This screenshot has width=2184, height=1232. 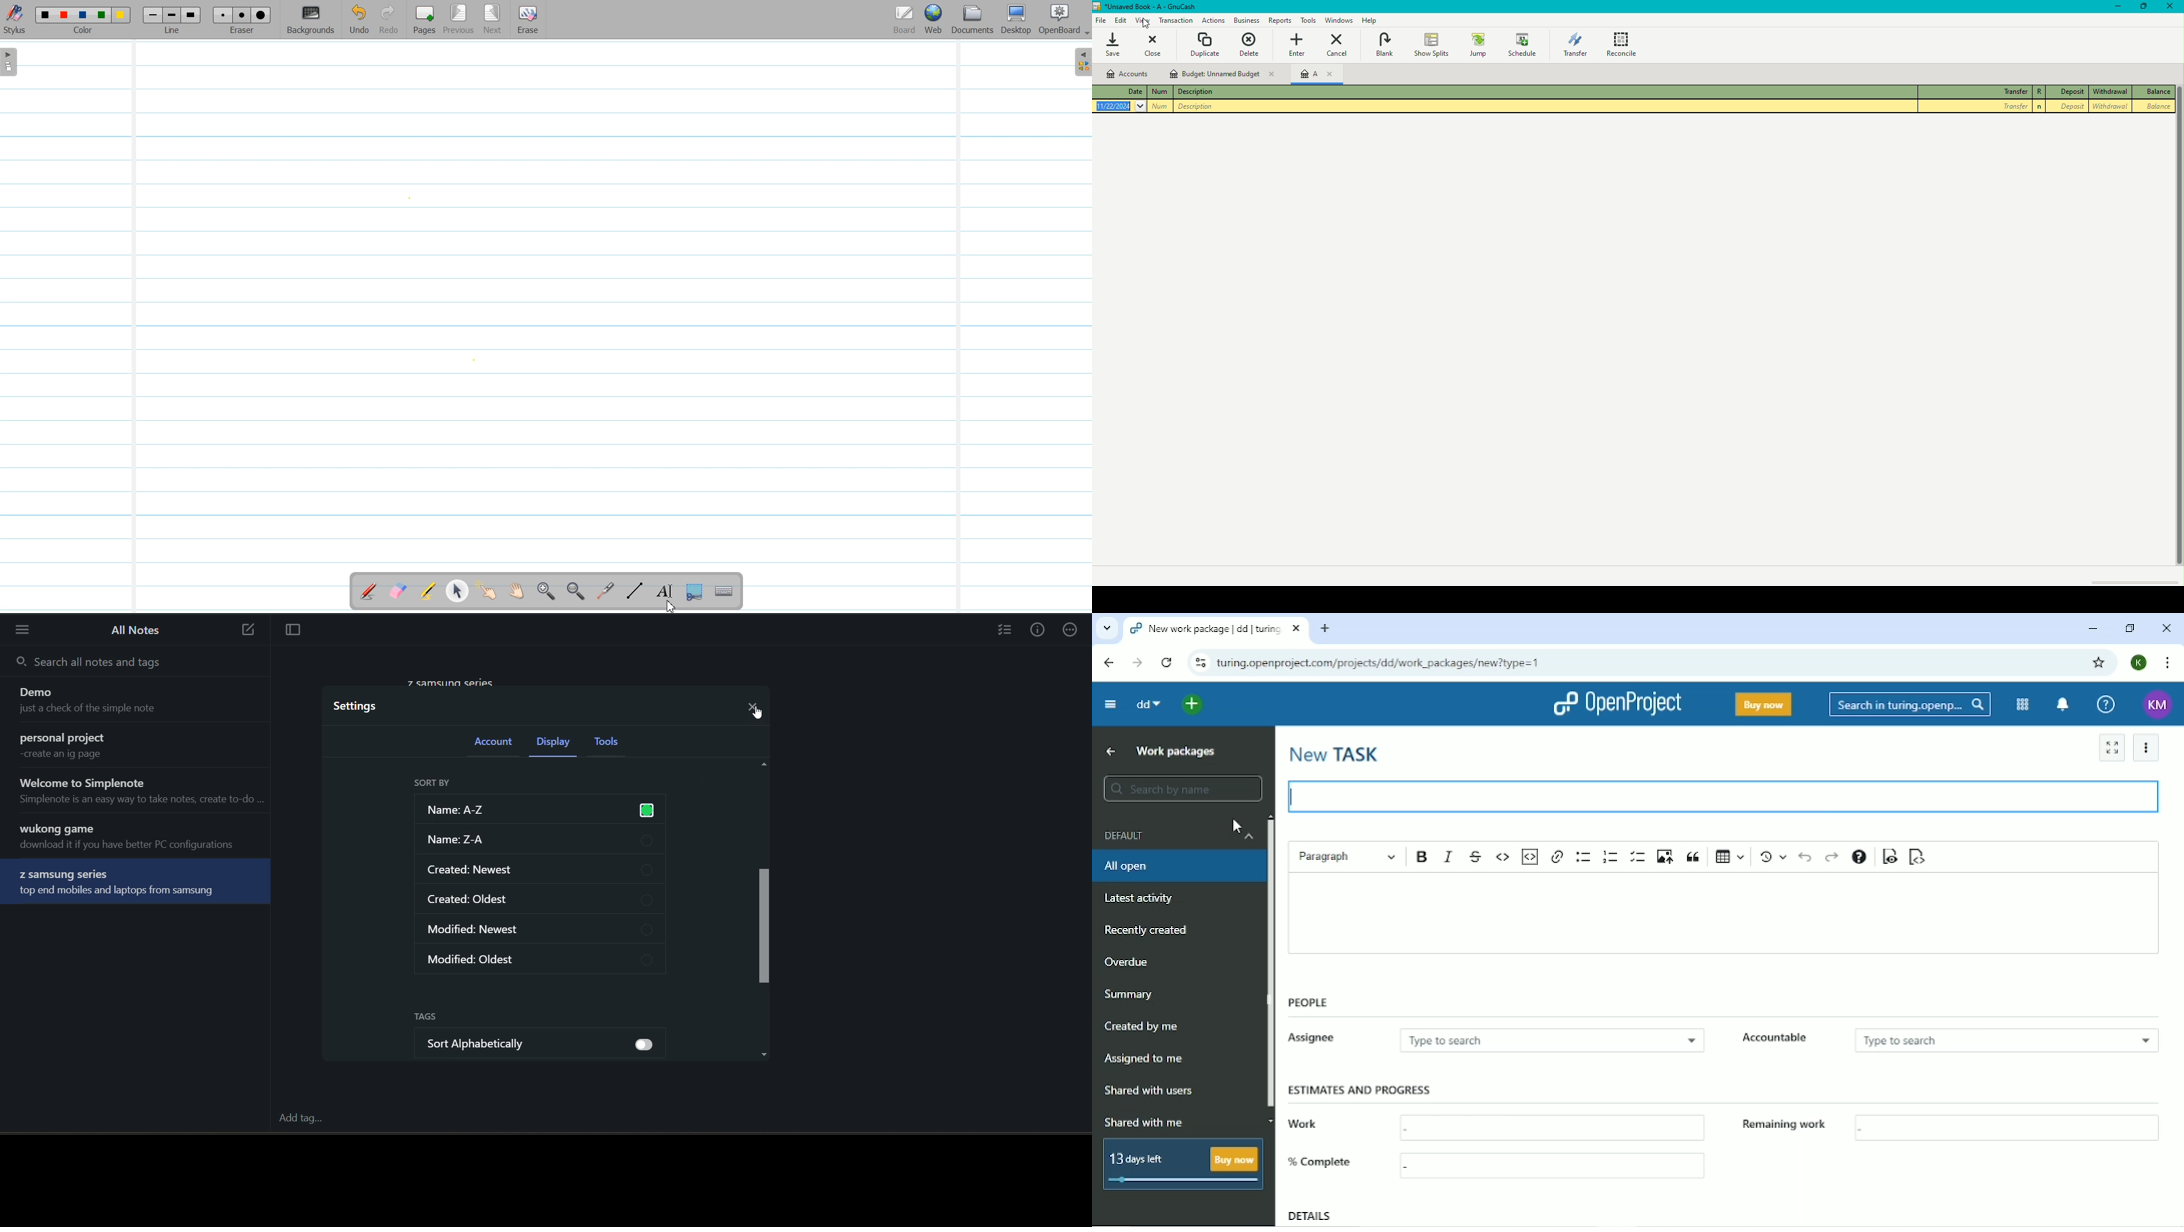 What do you see at coordinates (545, 902) in the screenshot?
I see `created: oldest` at bounding box center [545, 902].